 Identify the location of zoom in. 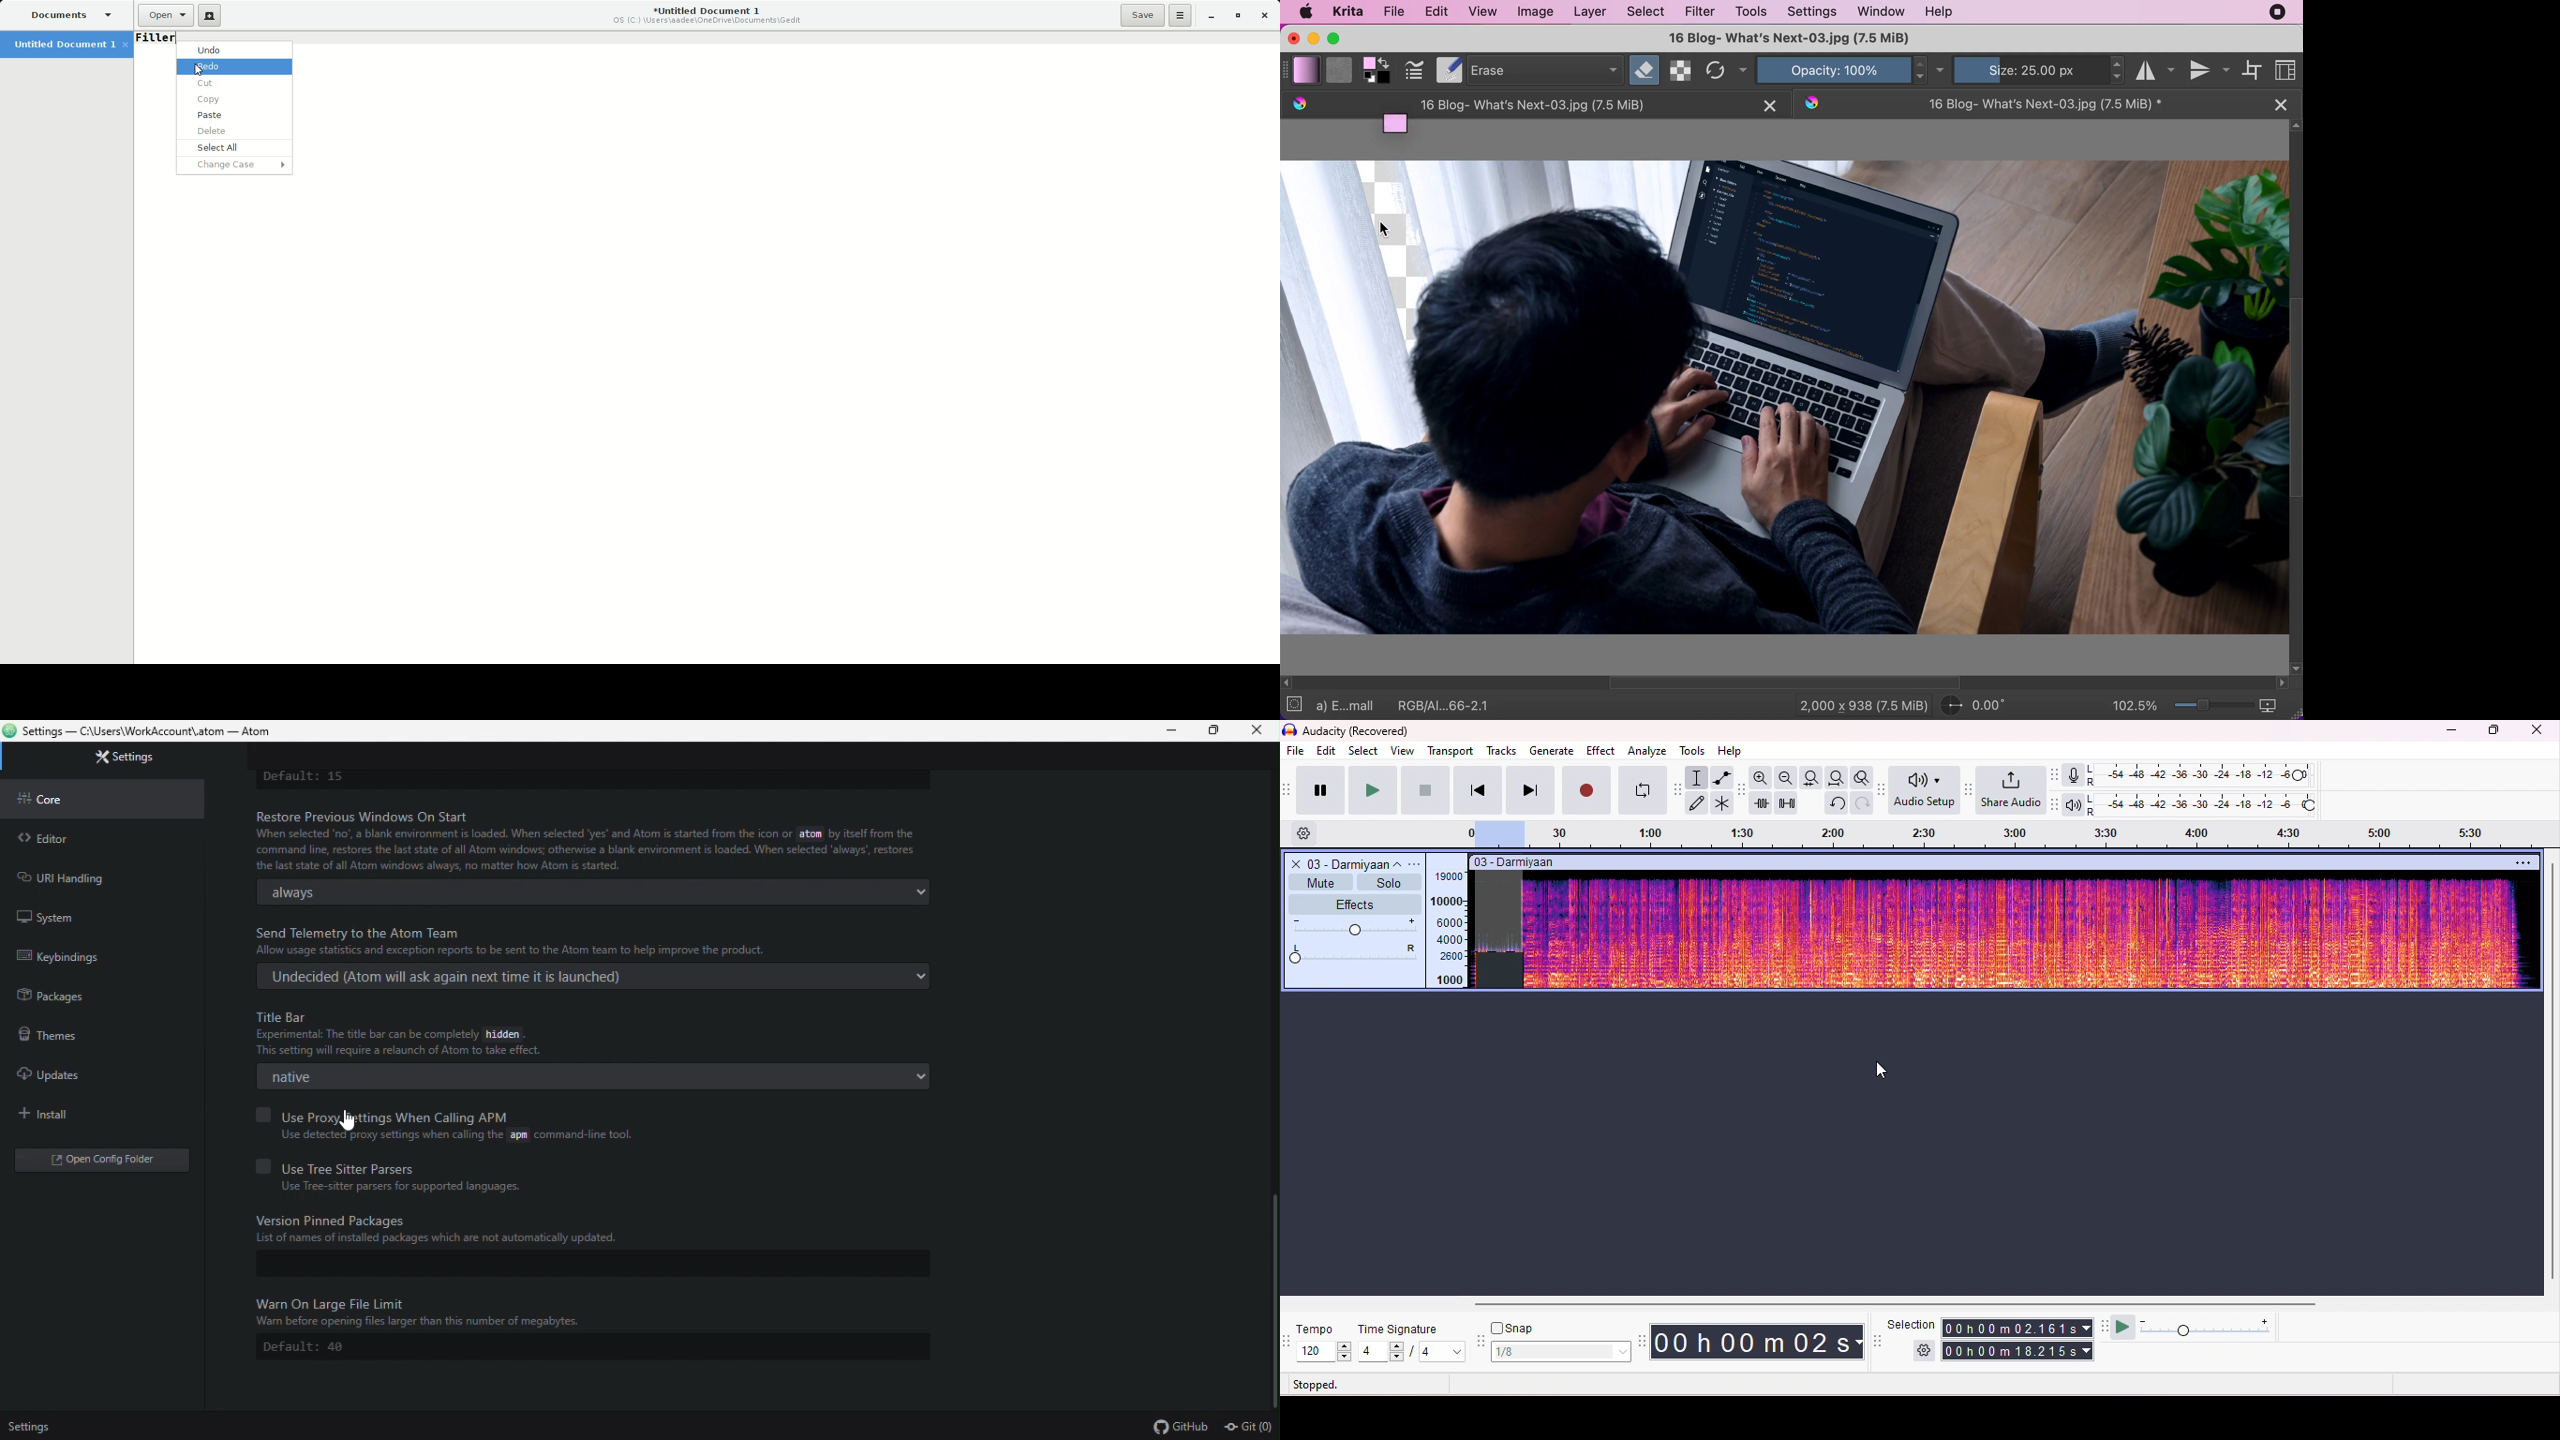
(1760, 777).